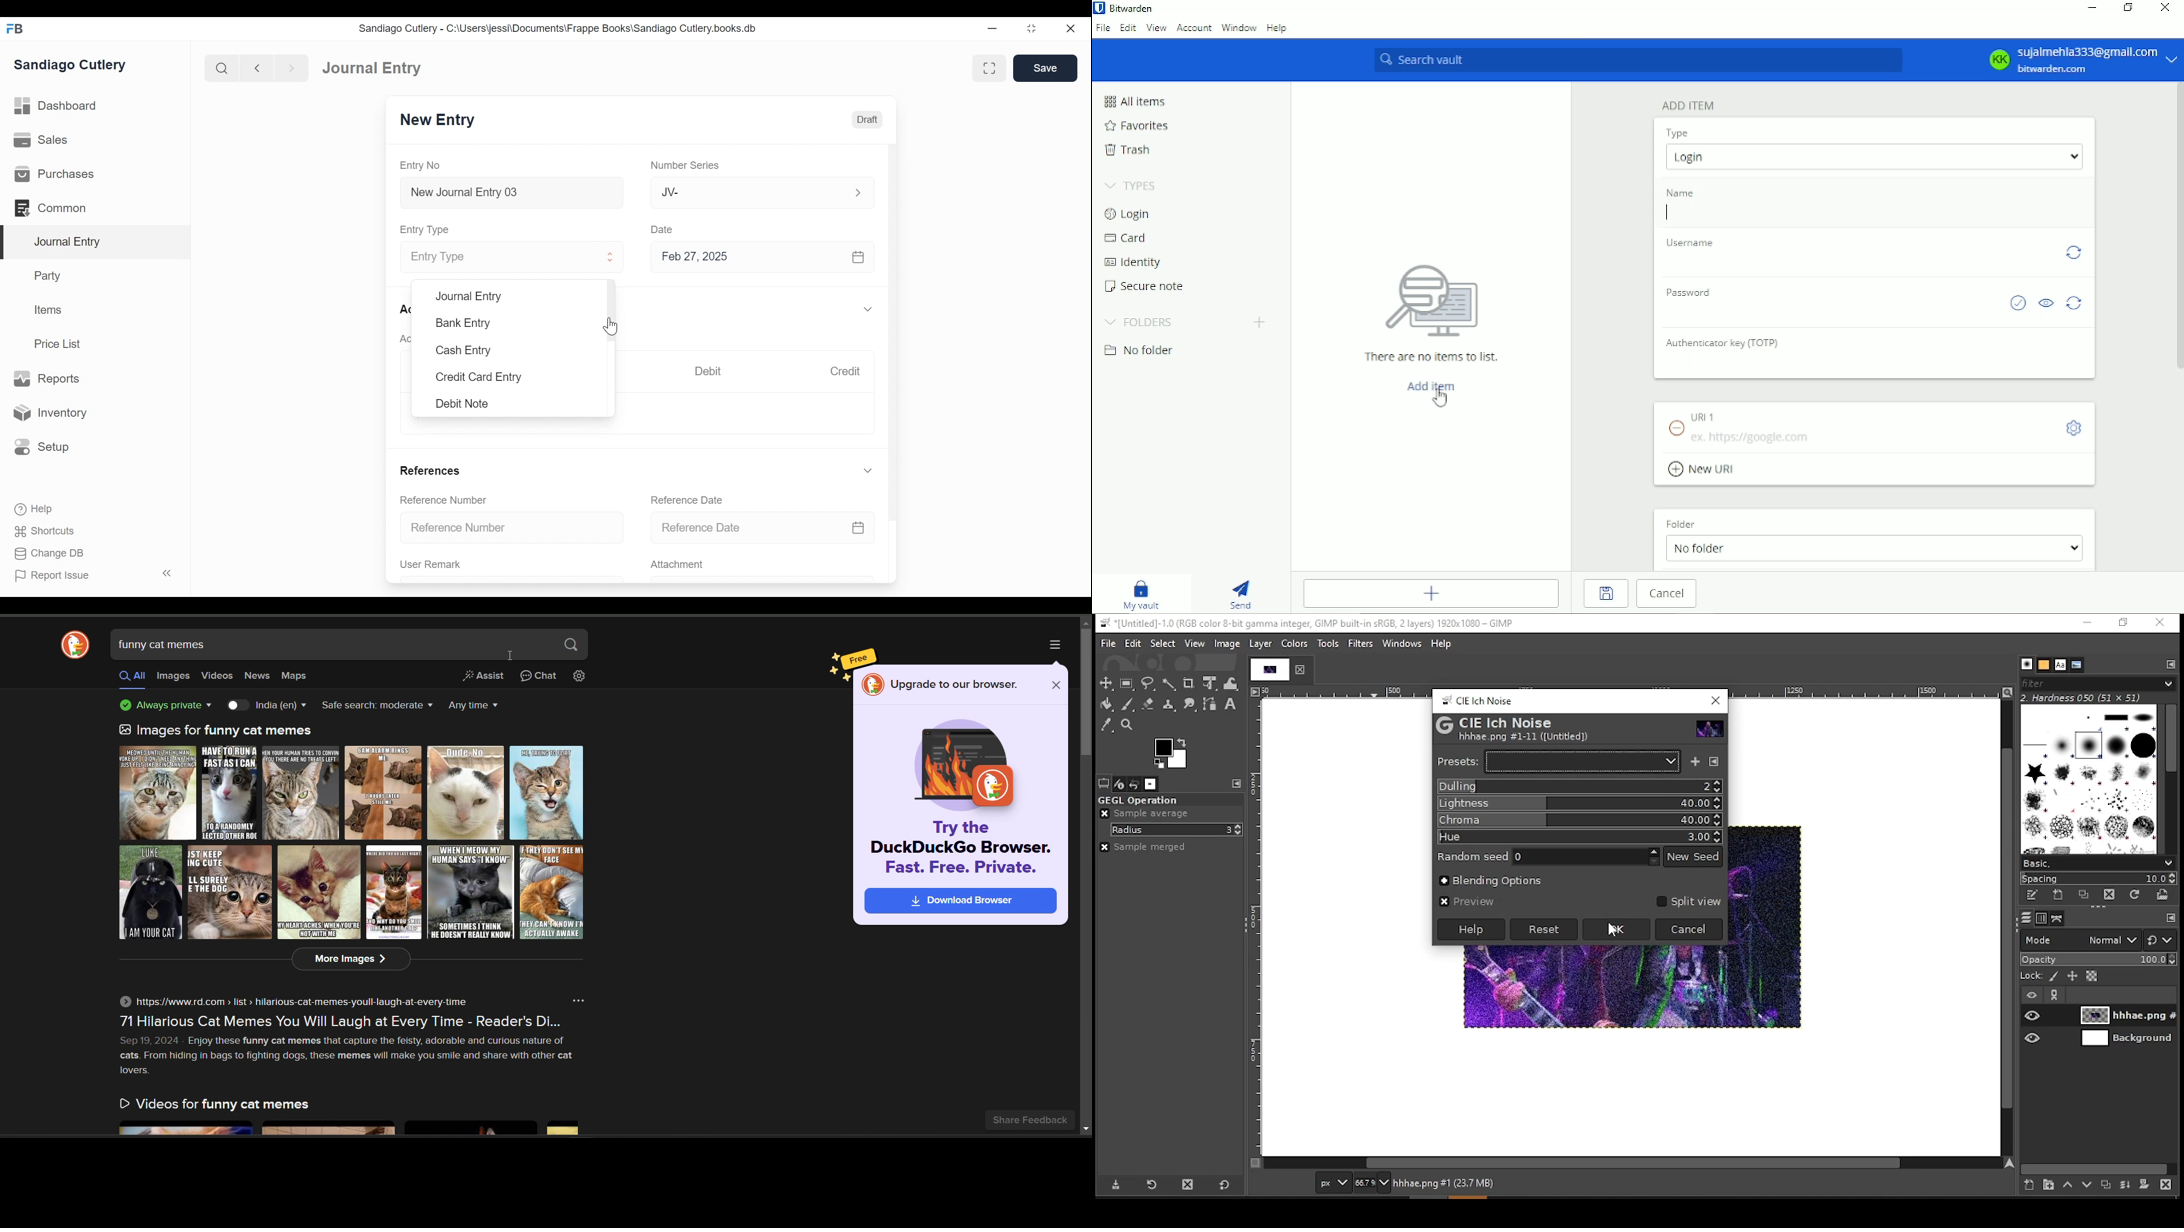 This screenshot has height=1232, width=2184. Describe the element at coordinates (994, 28) in the screenshot. I see `Minimize` at that location.